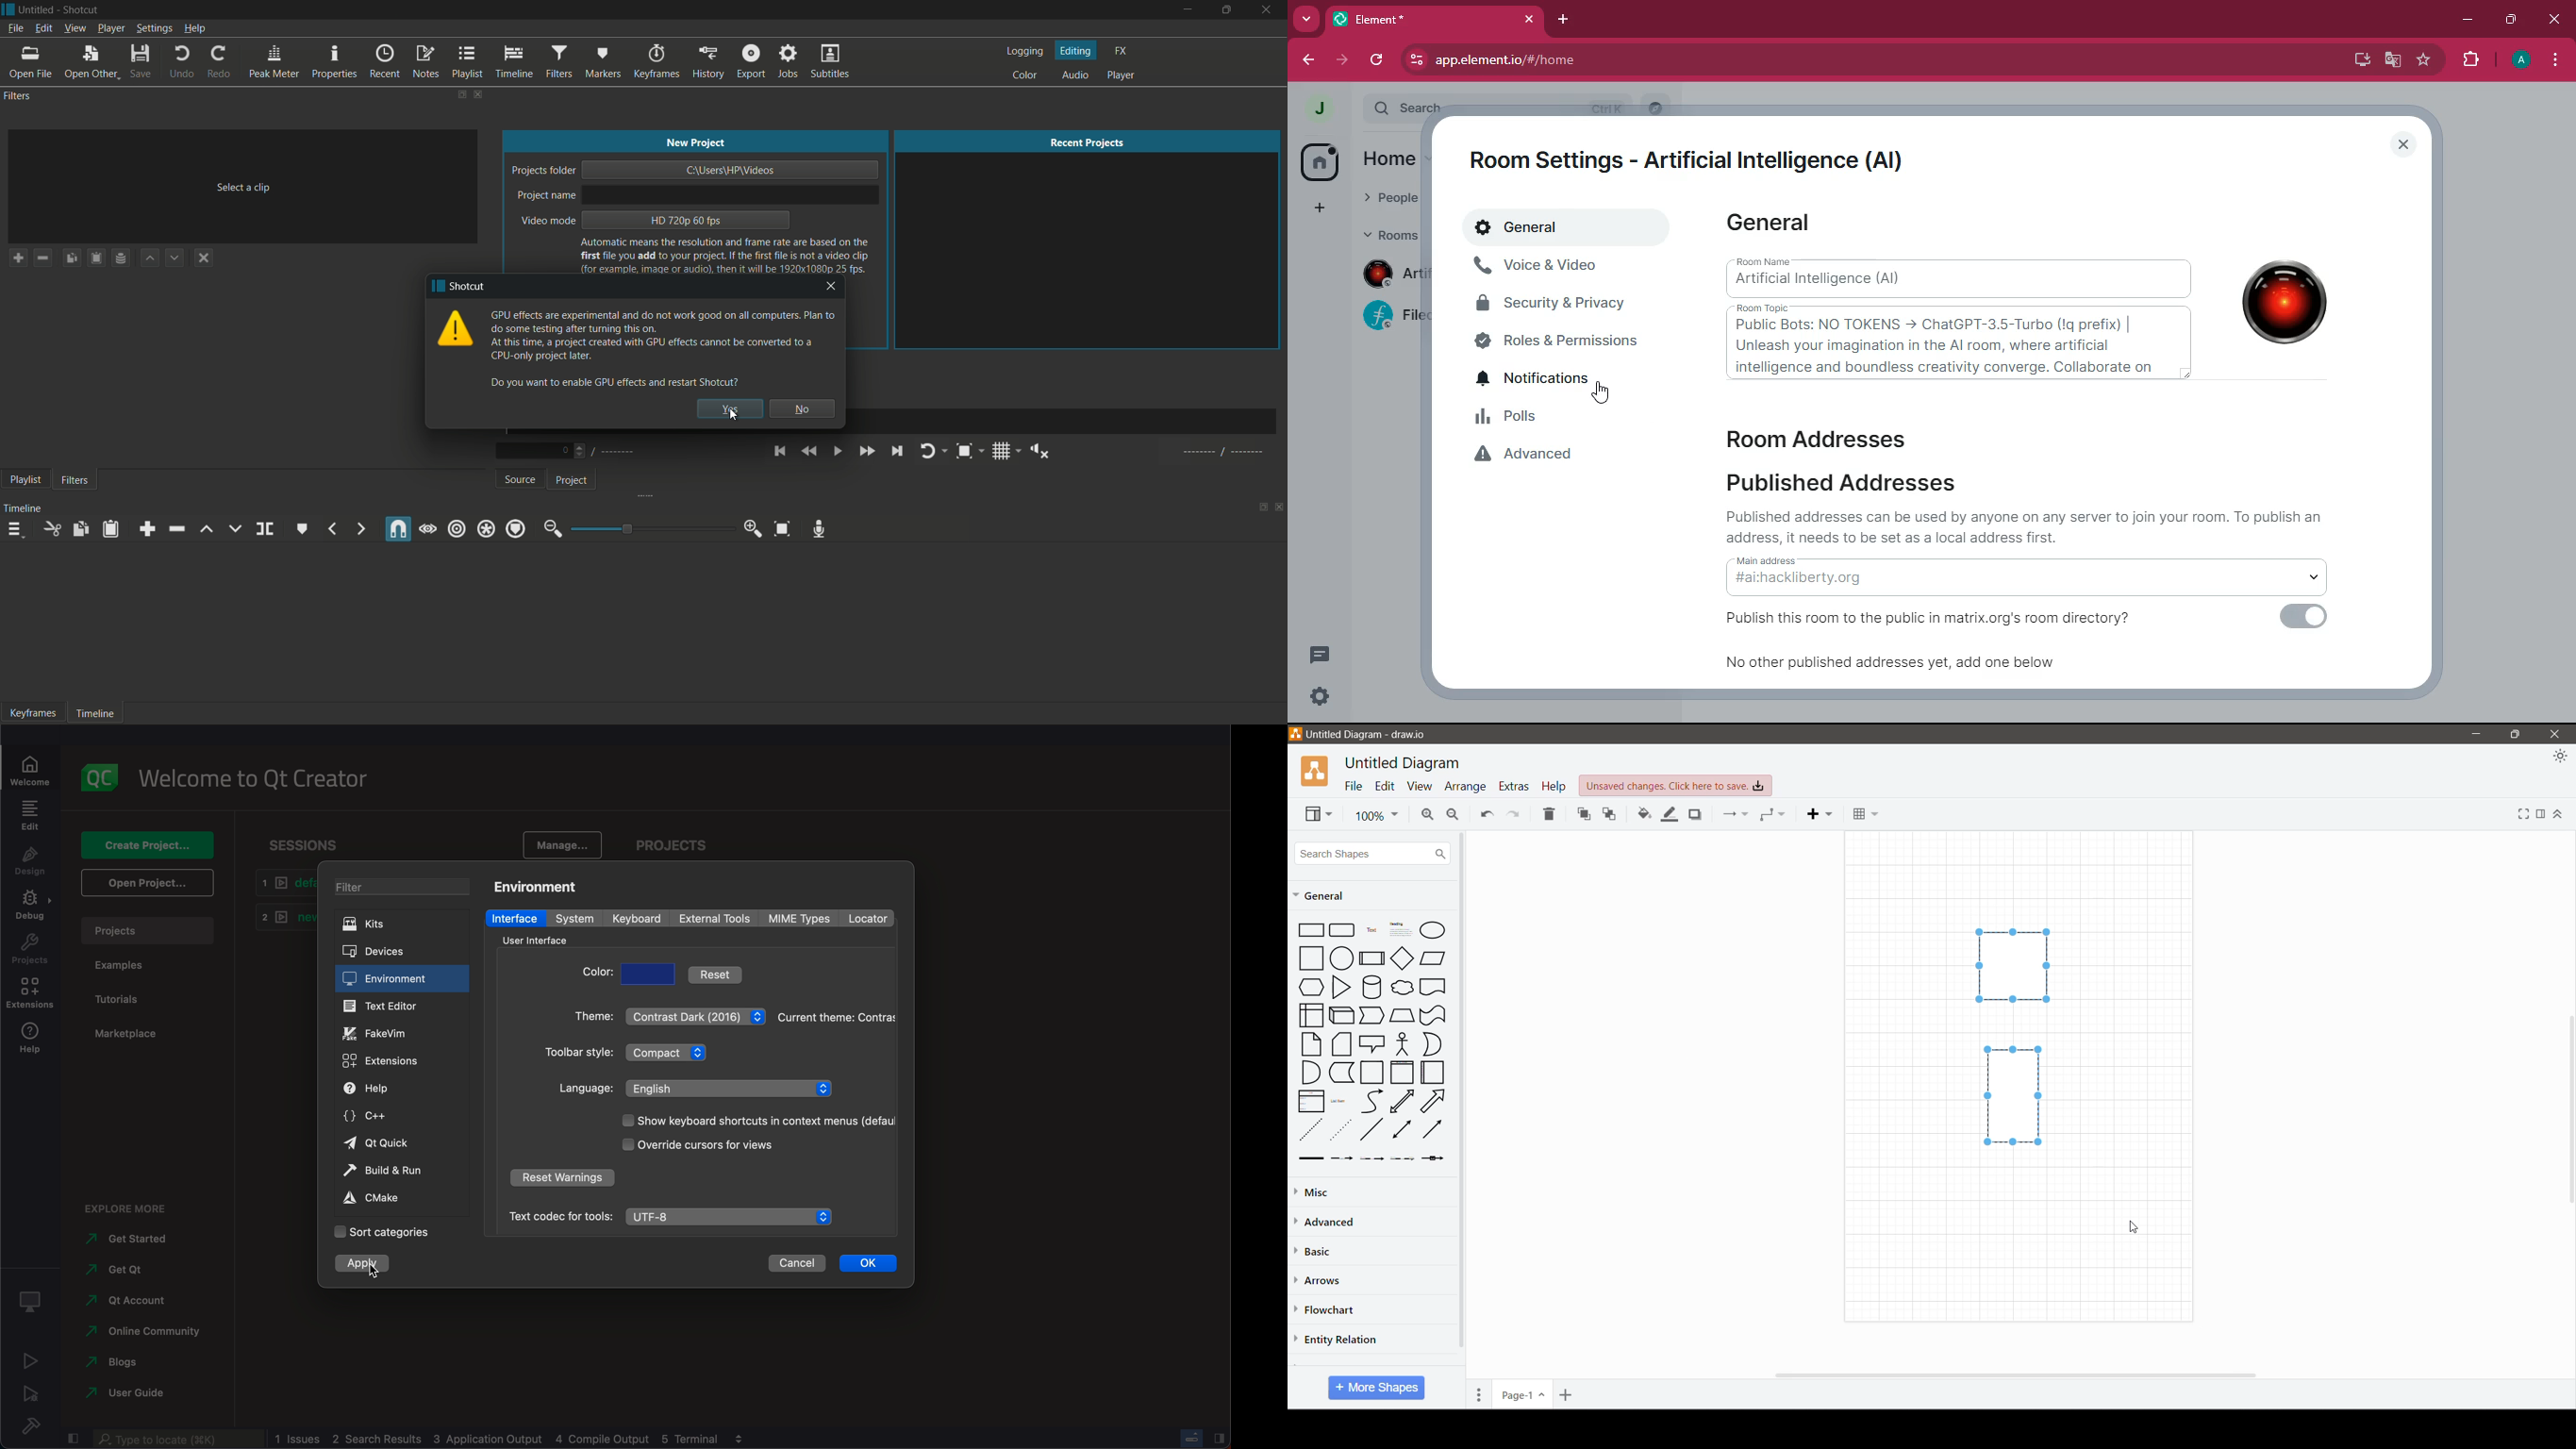  I want to click on reset, so click(718, 973).